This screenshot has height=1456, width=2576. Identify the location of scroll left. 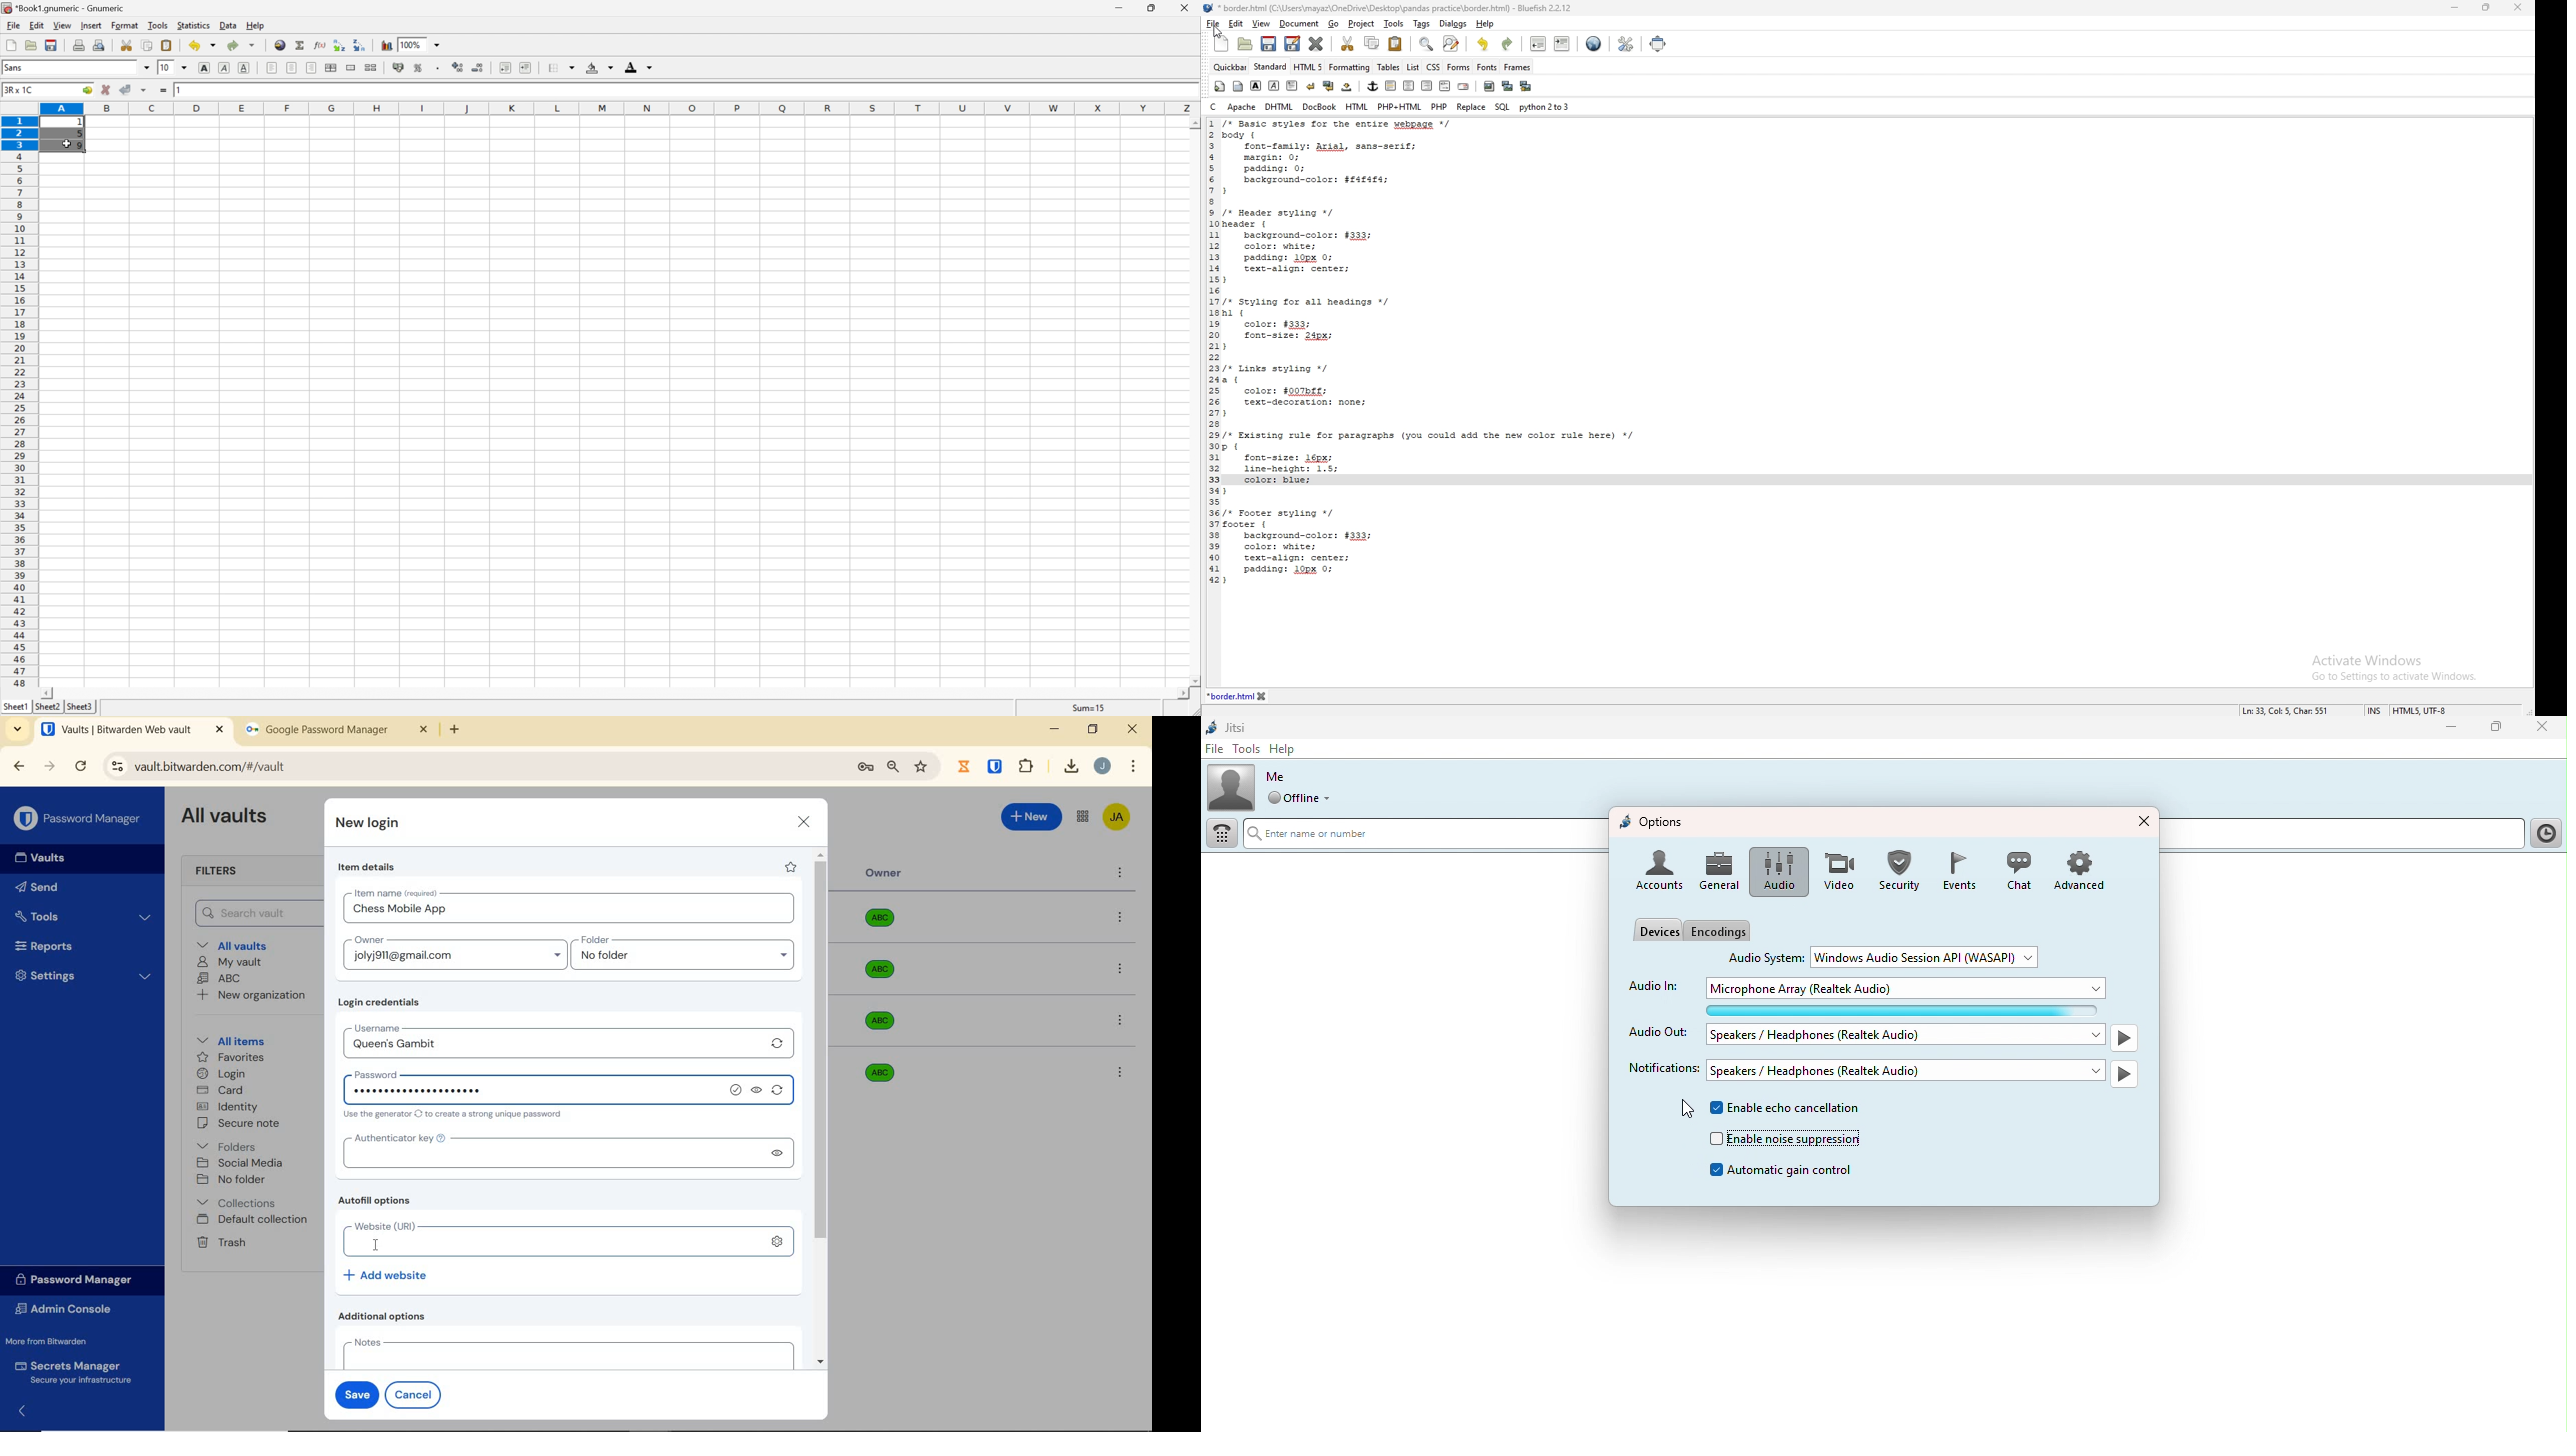
(46, 694).